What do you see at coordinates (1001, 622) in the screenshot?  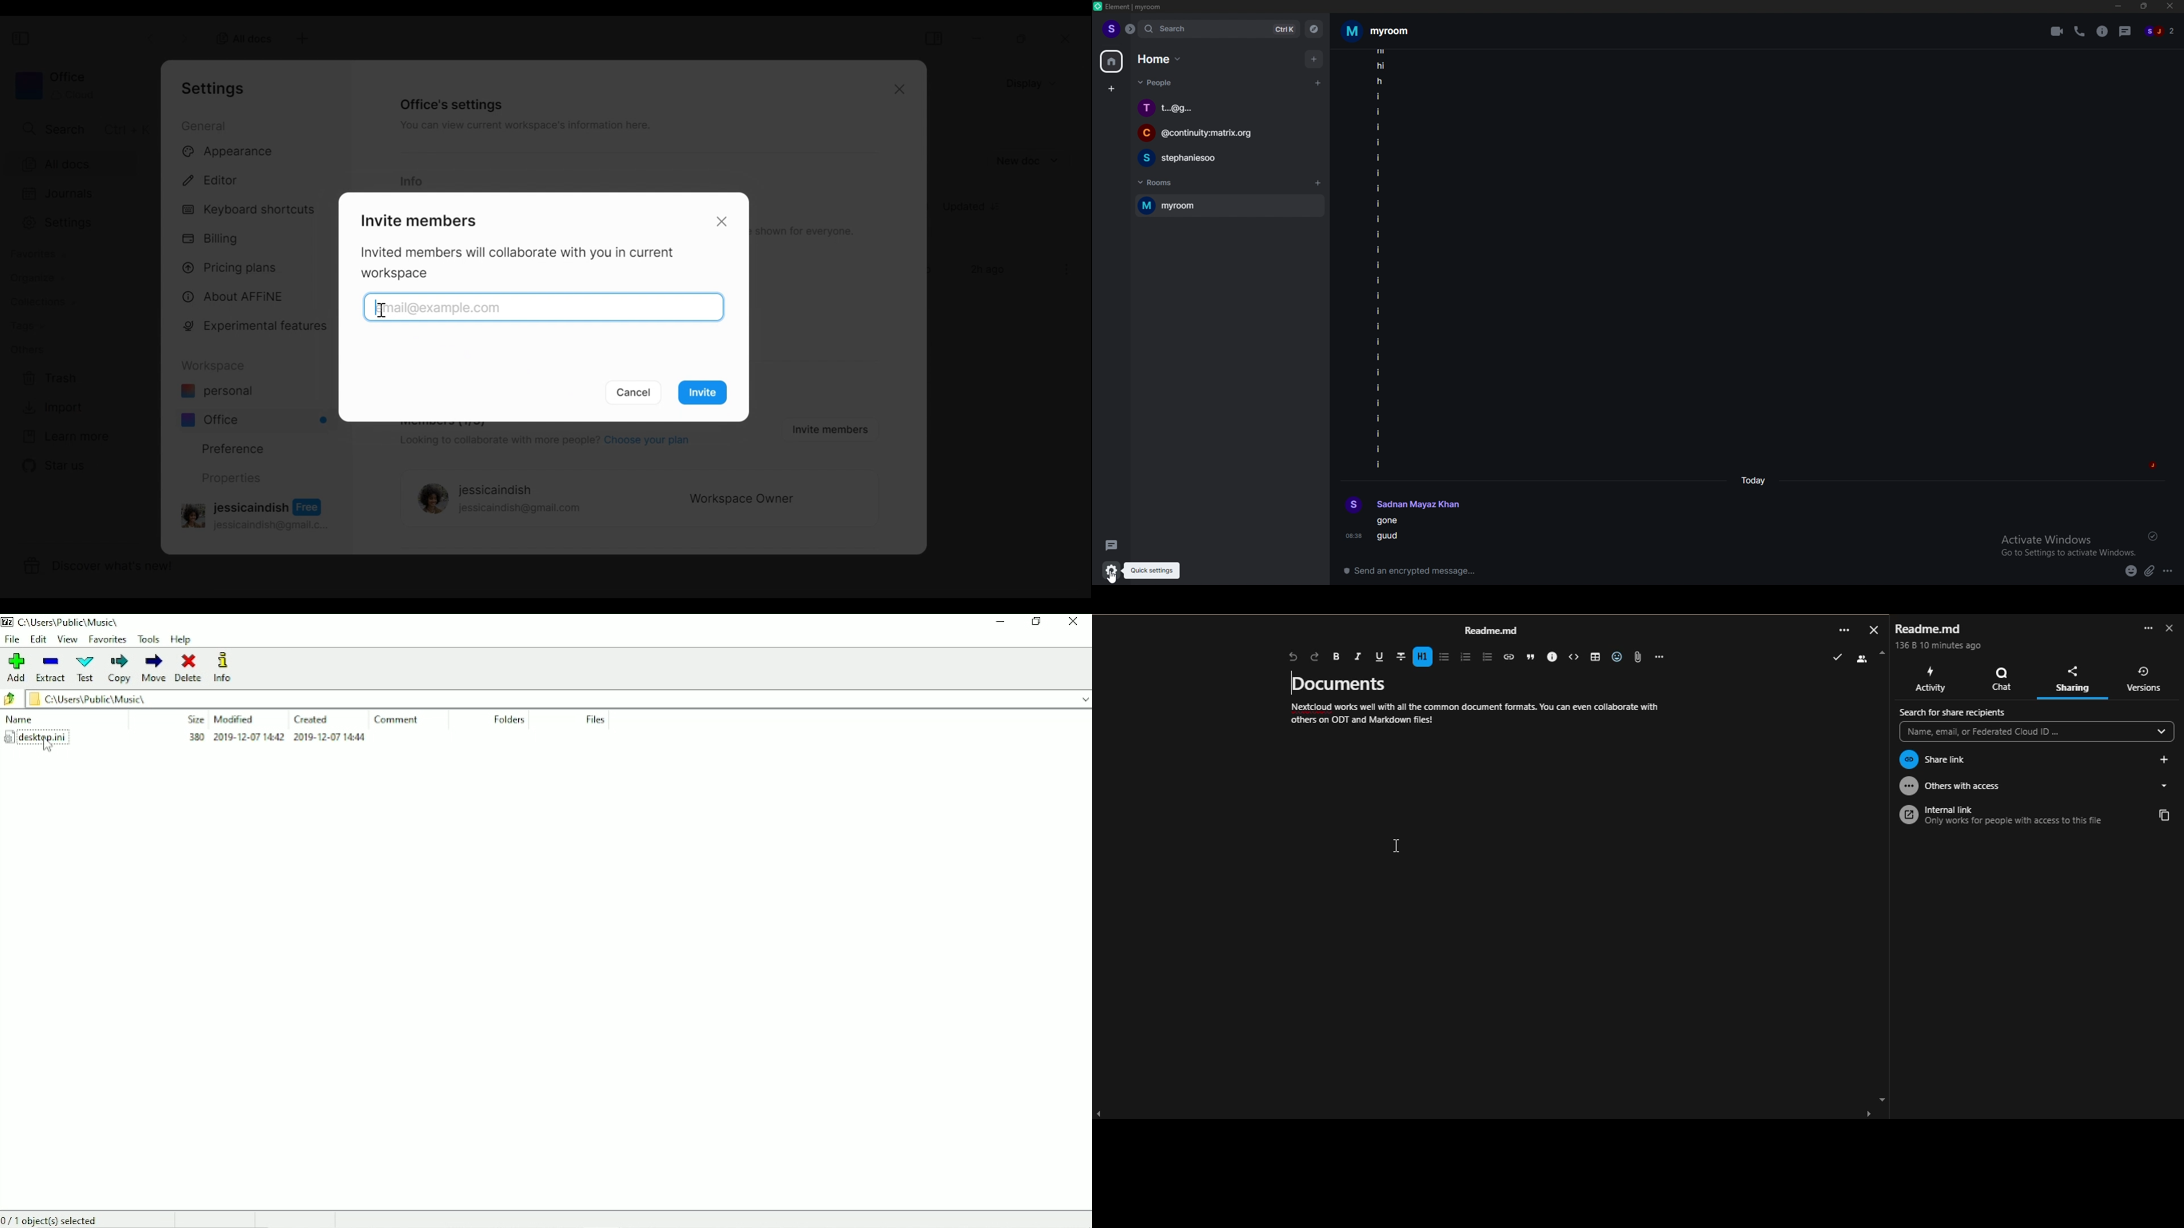 I see `Minimize` at bounding box center [1001, 622].